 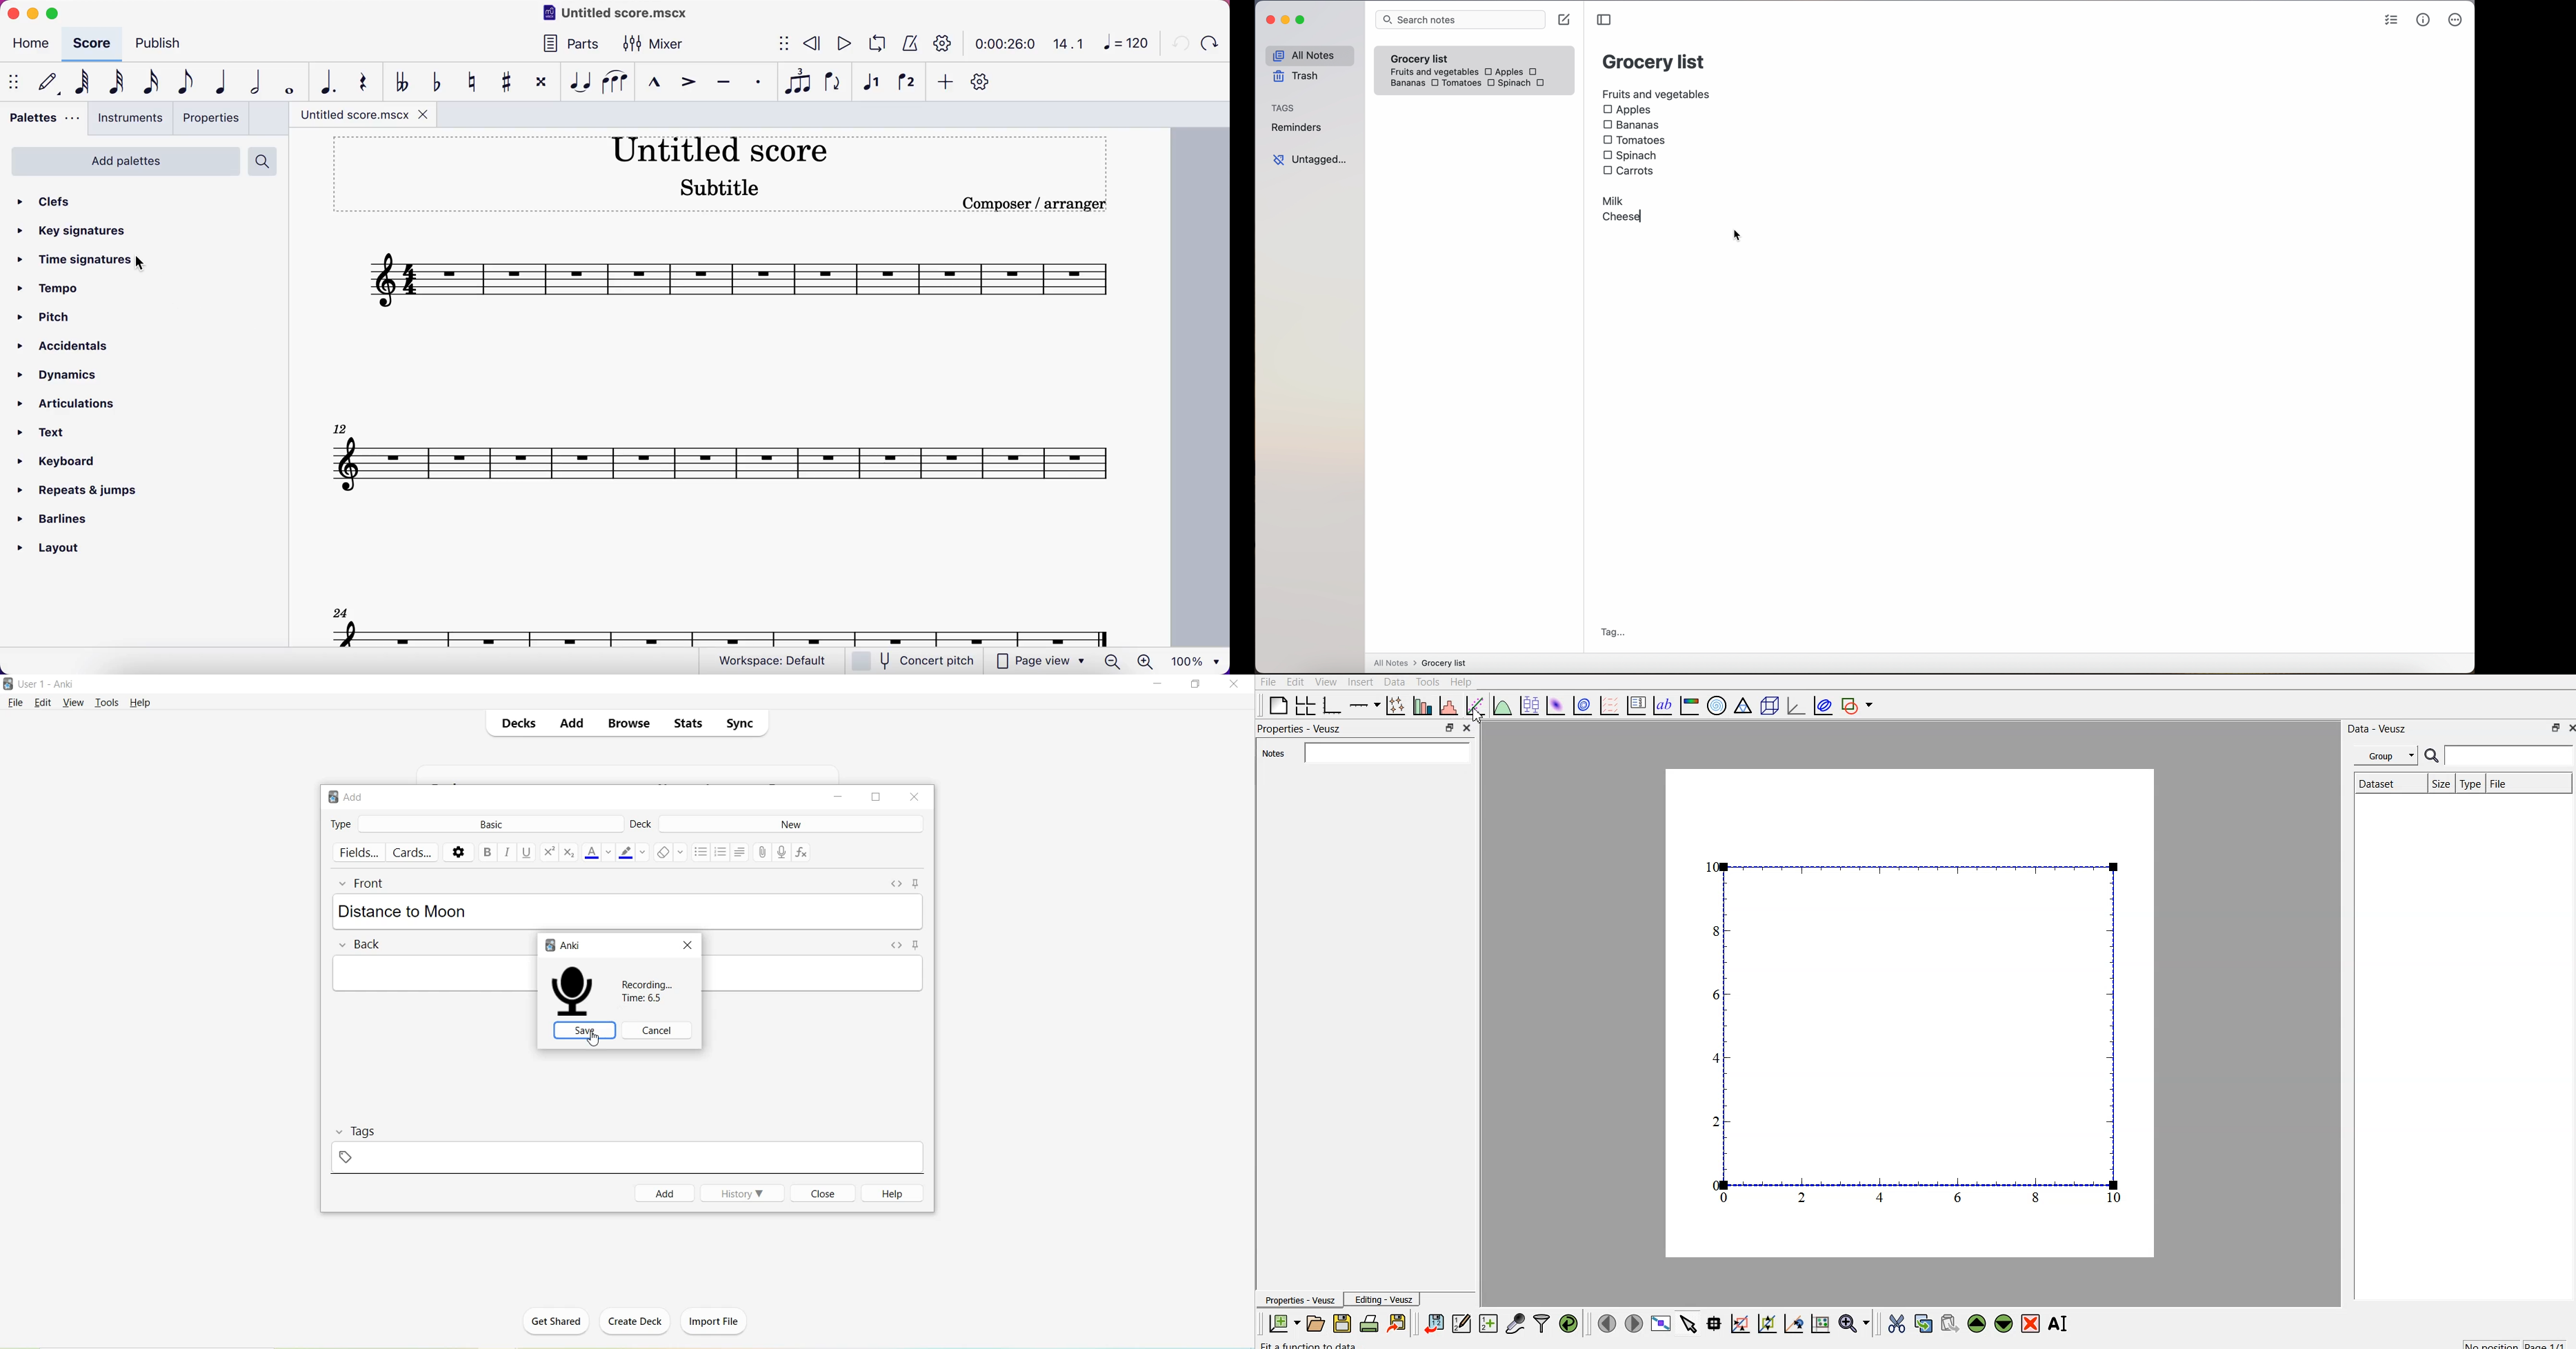 I want to click on Deck, so click(x=642, y=826).